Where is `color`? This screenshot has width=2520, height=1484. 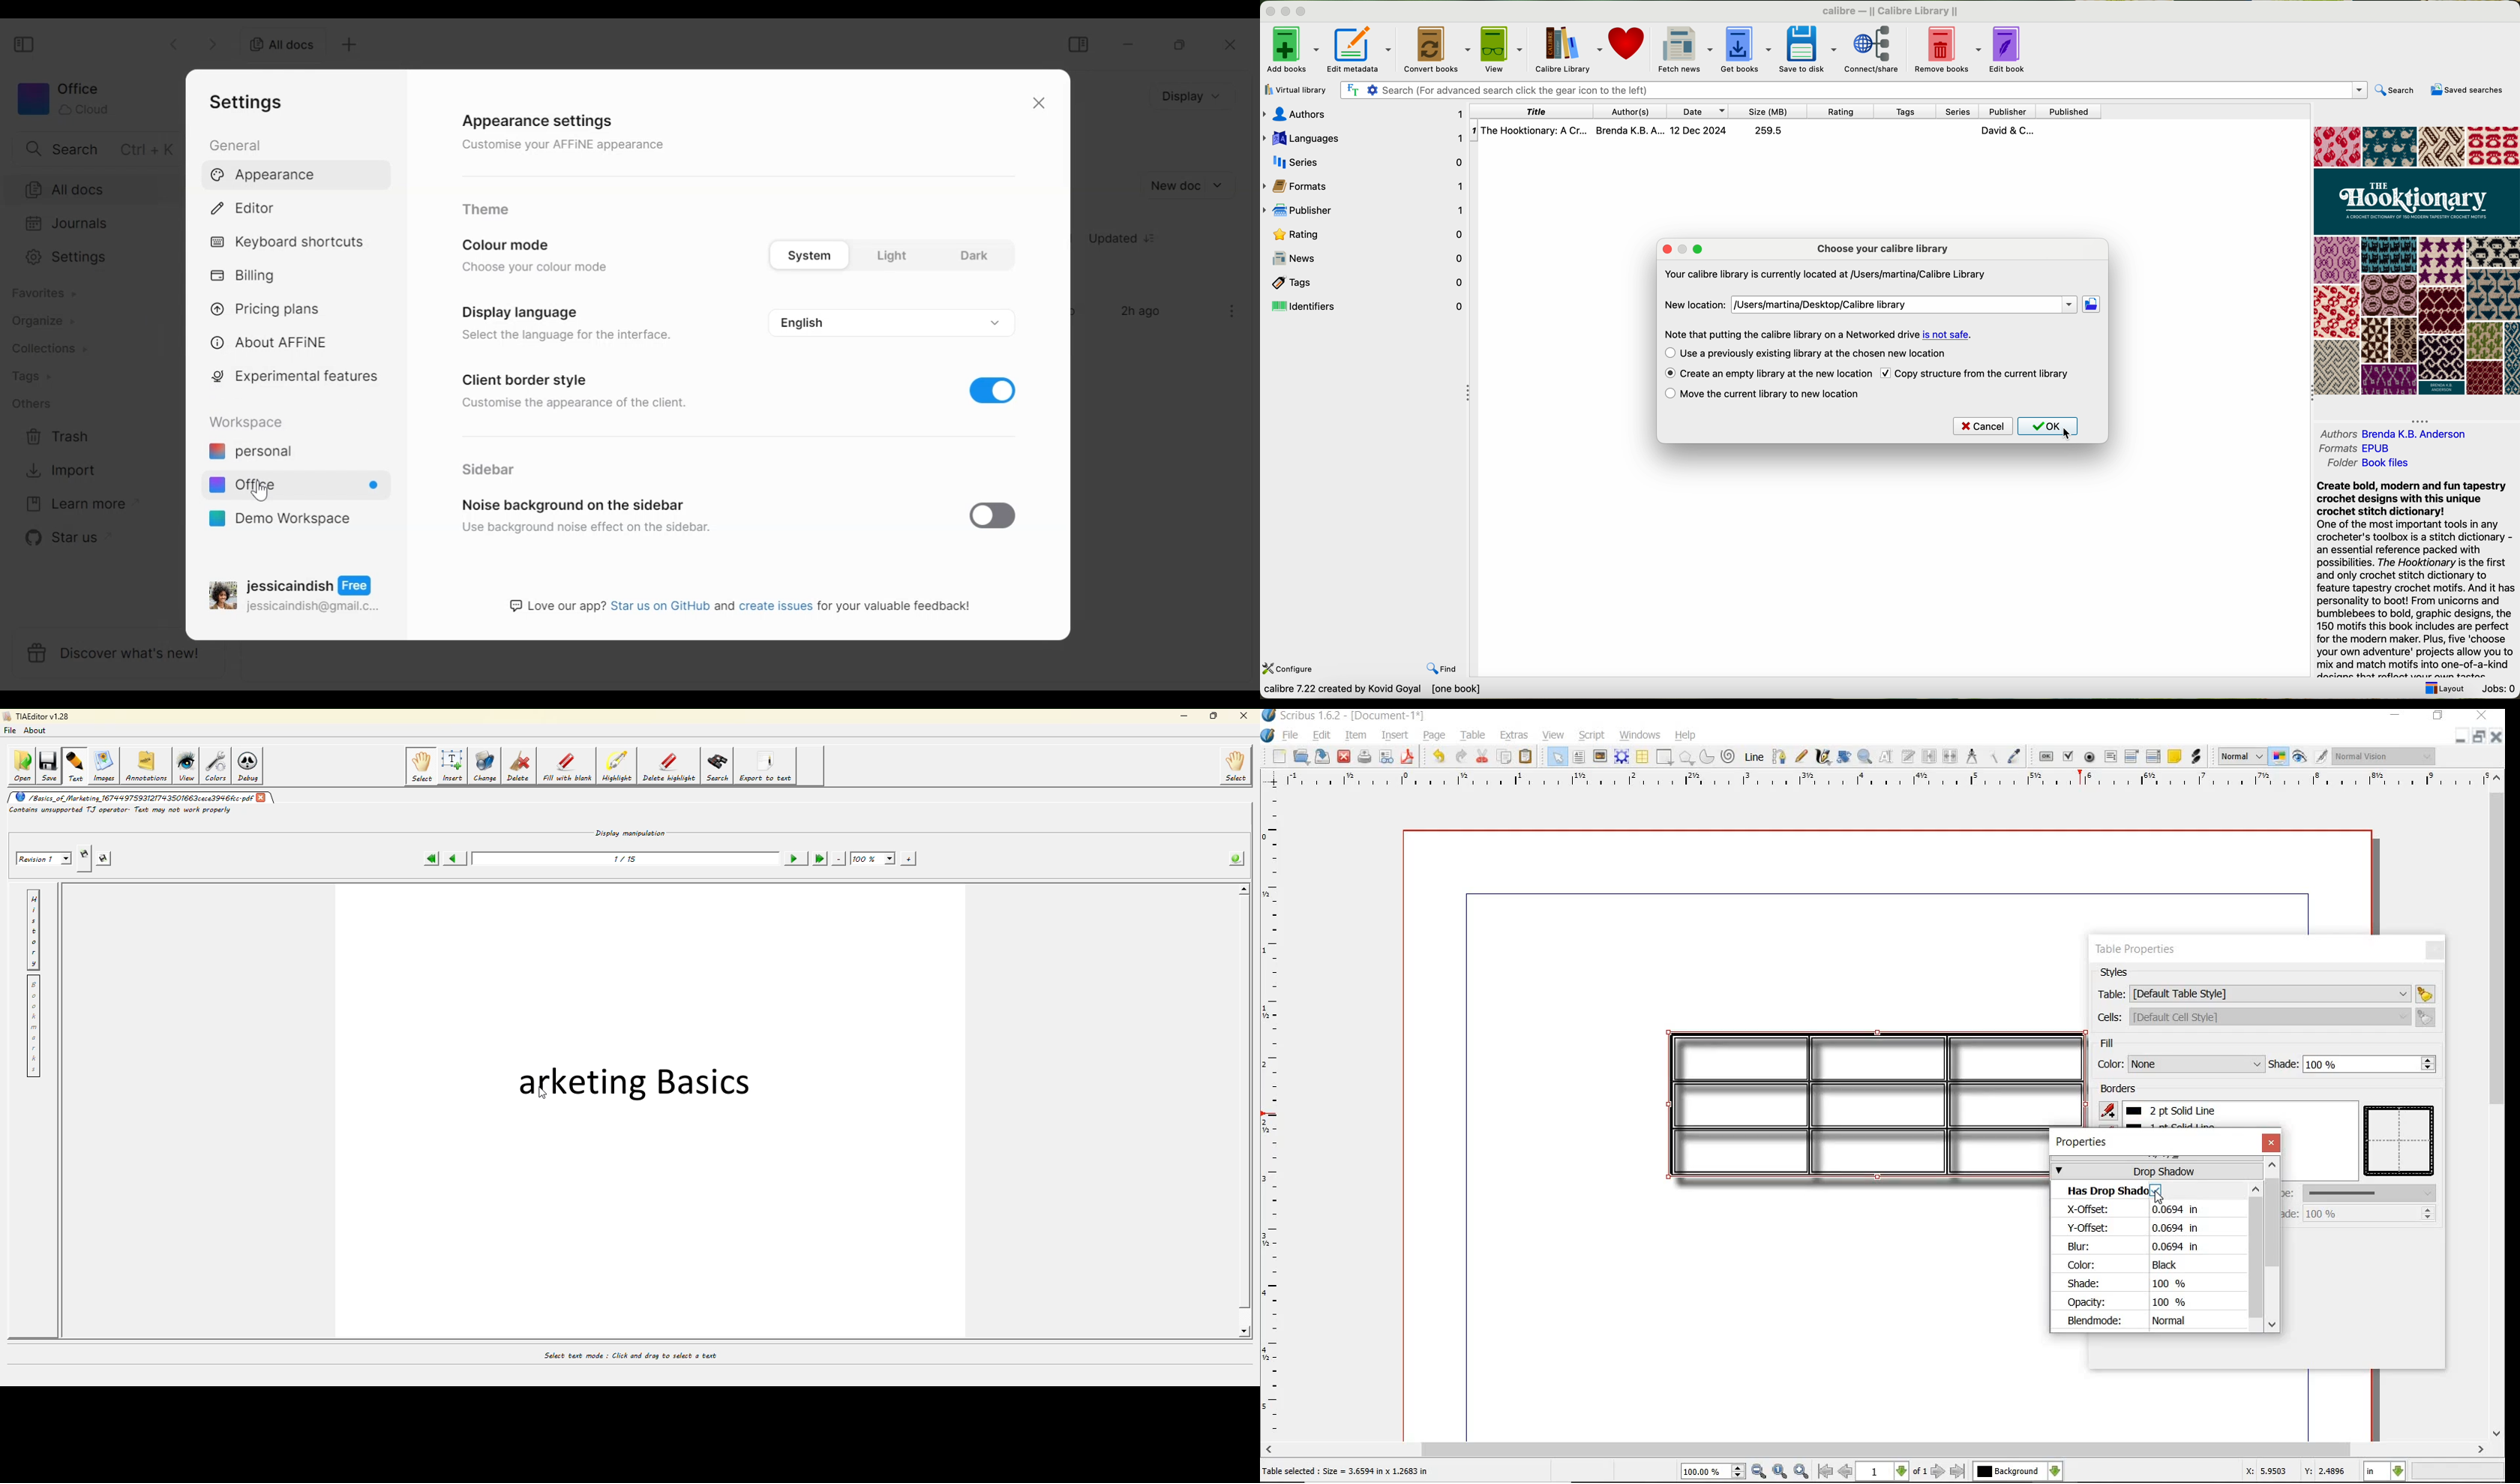 color is located at coordinates (2179, 1064).